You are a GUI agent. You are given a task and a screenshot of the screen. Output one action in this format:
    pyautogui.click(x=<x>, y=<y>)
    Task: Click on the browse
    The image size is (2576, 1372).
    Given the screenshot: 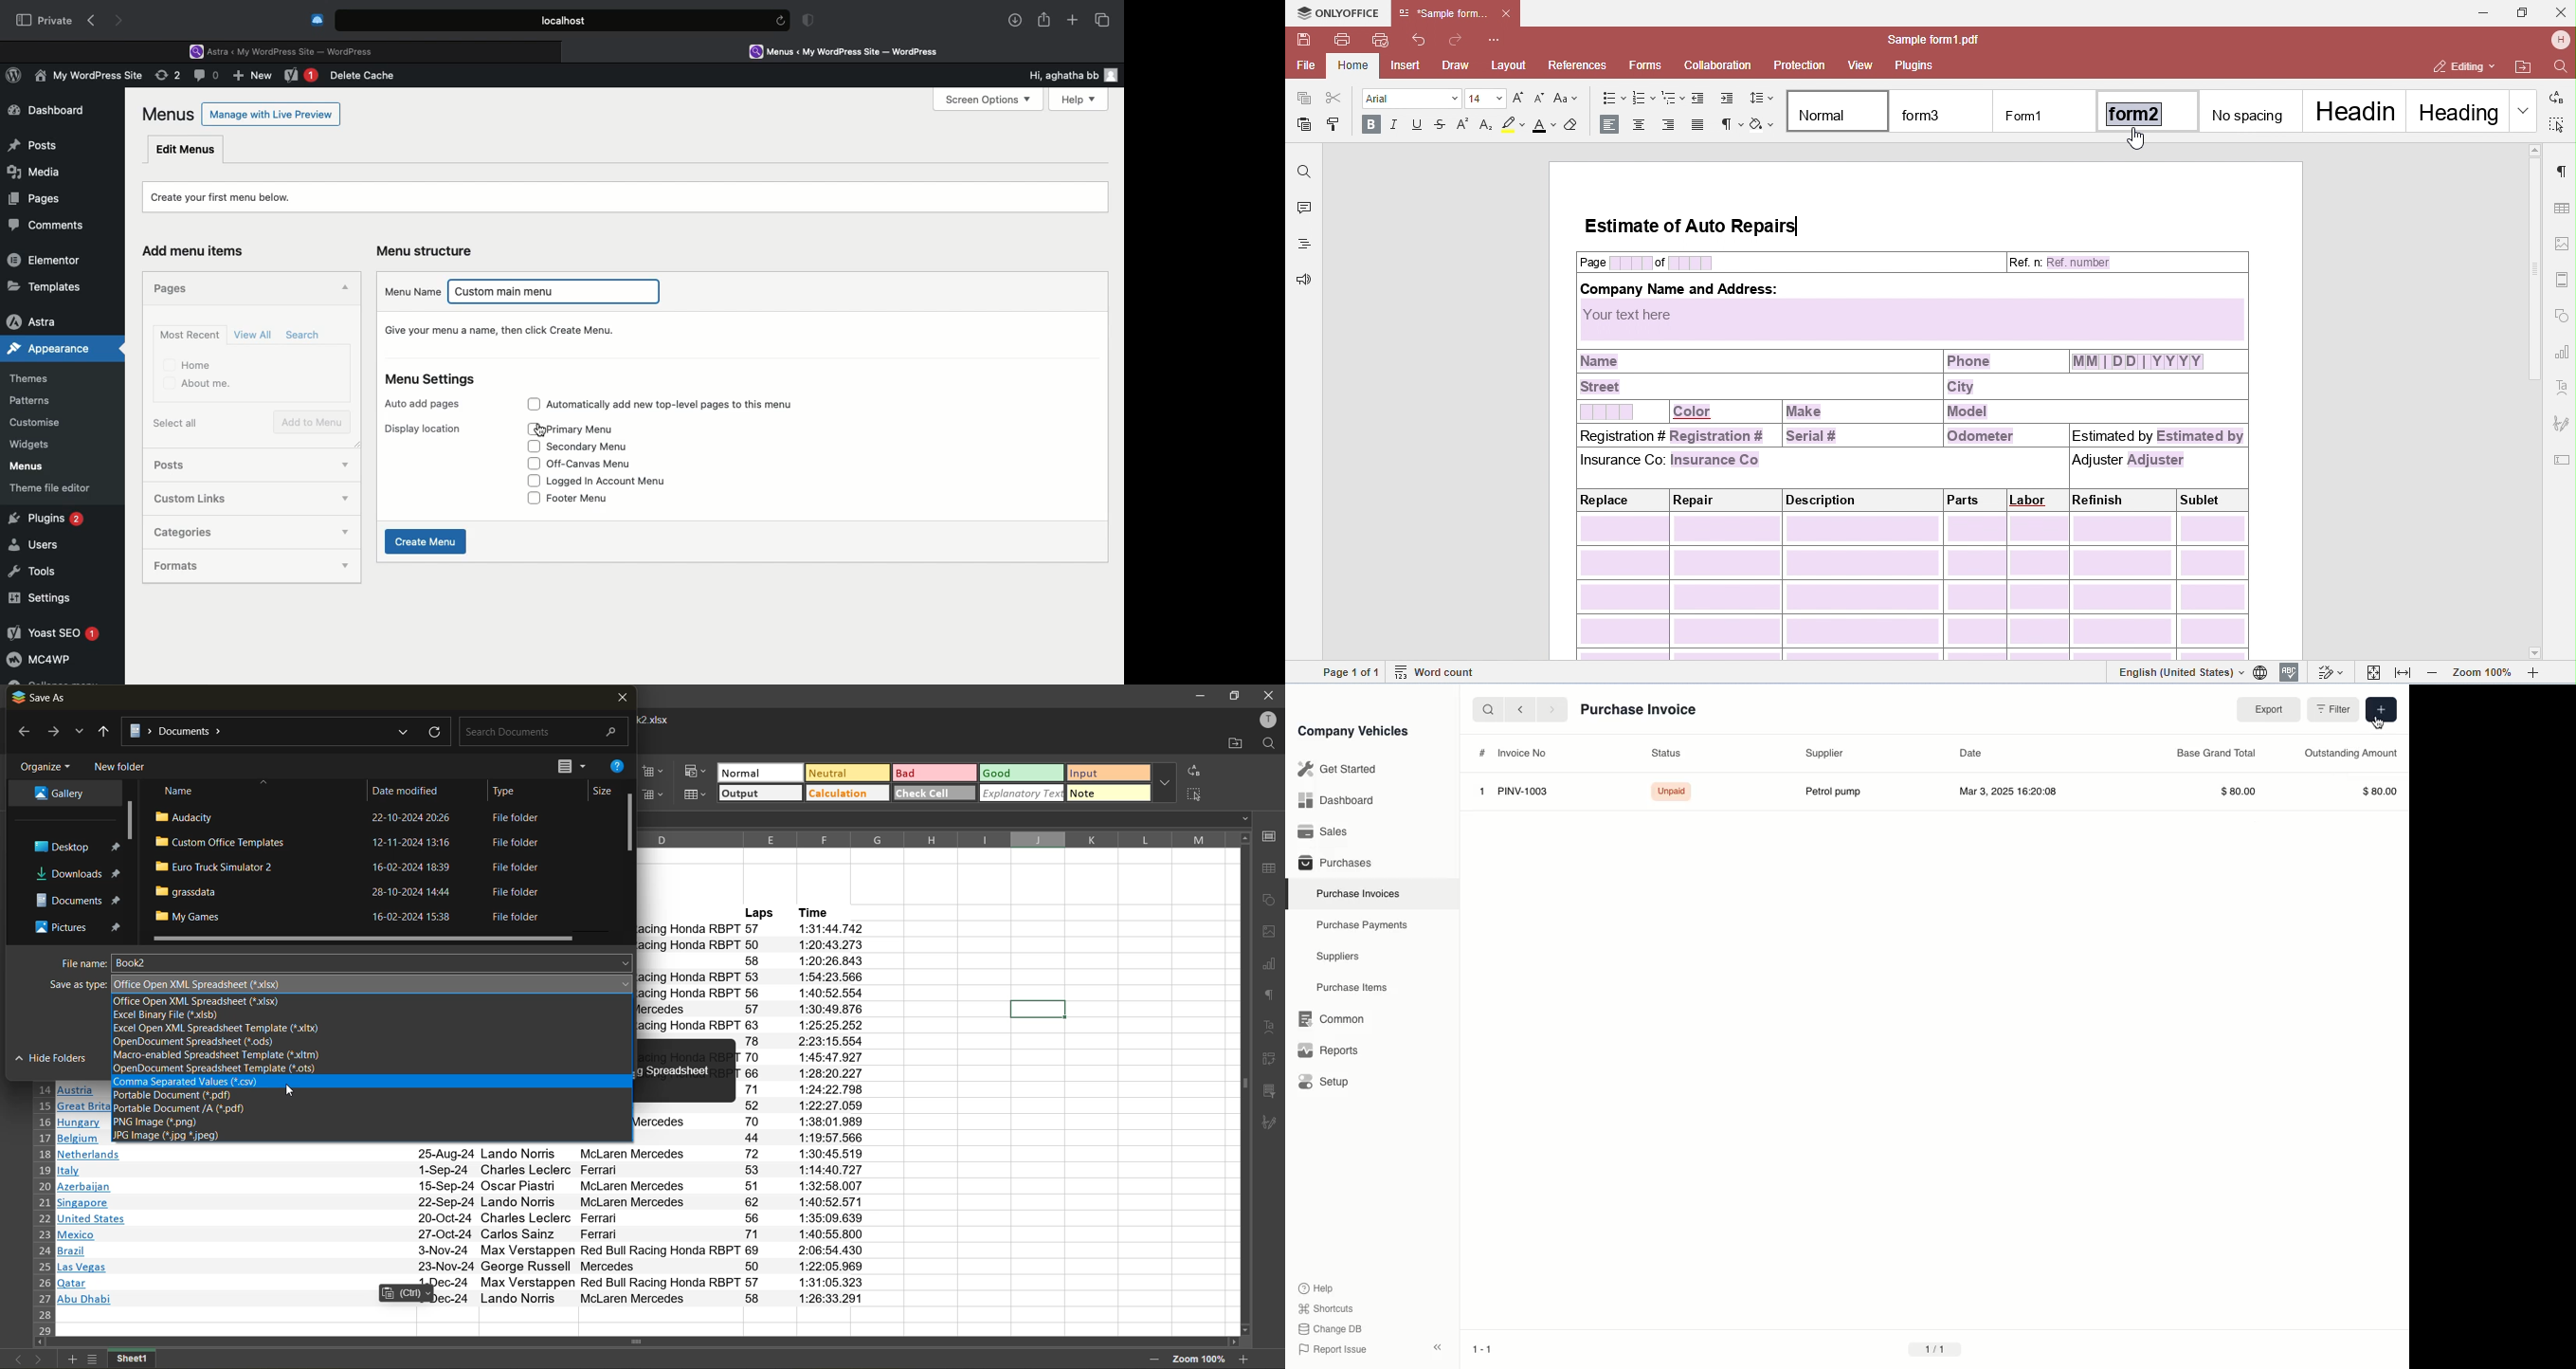 What is the action you would take?
    pyautogui.click(x=79, y=734)
    